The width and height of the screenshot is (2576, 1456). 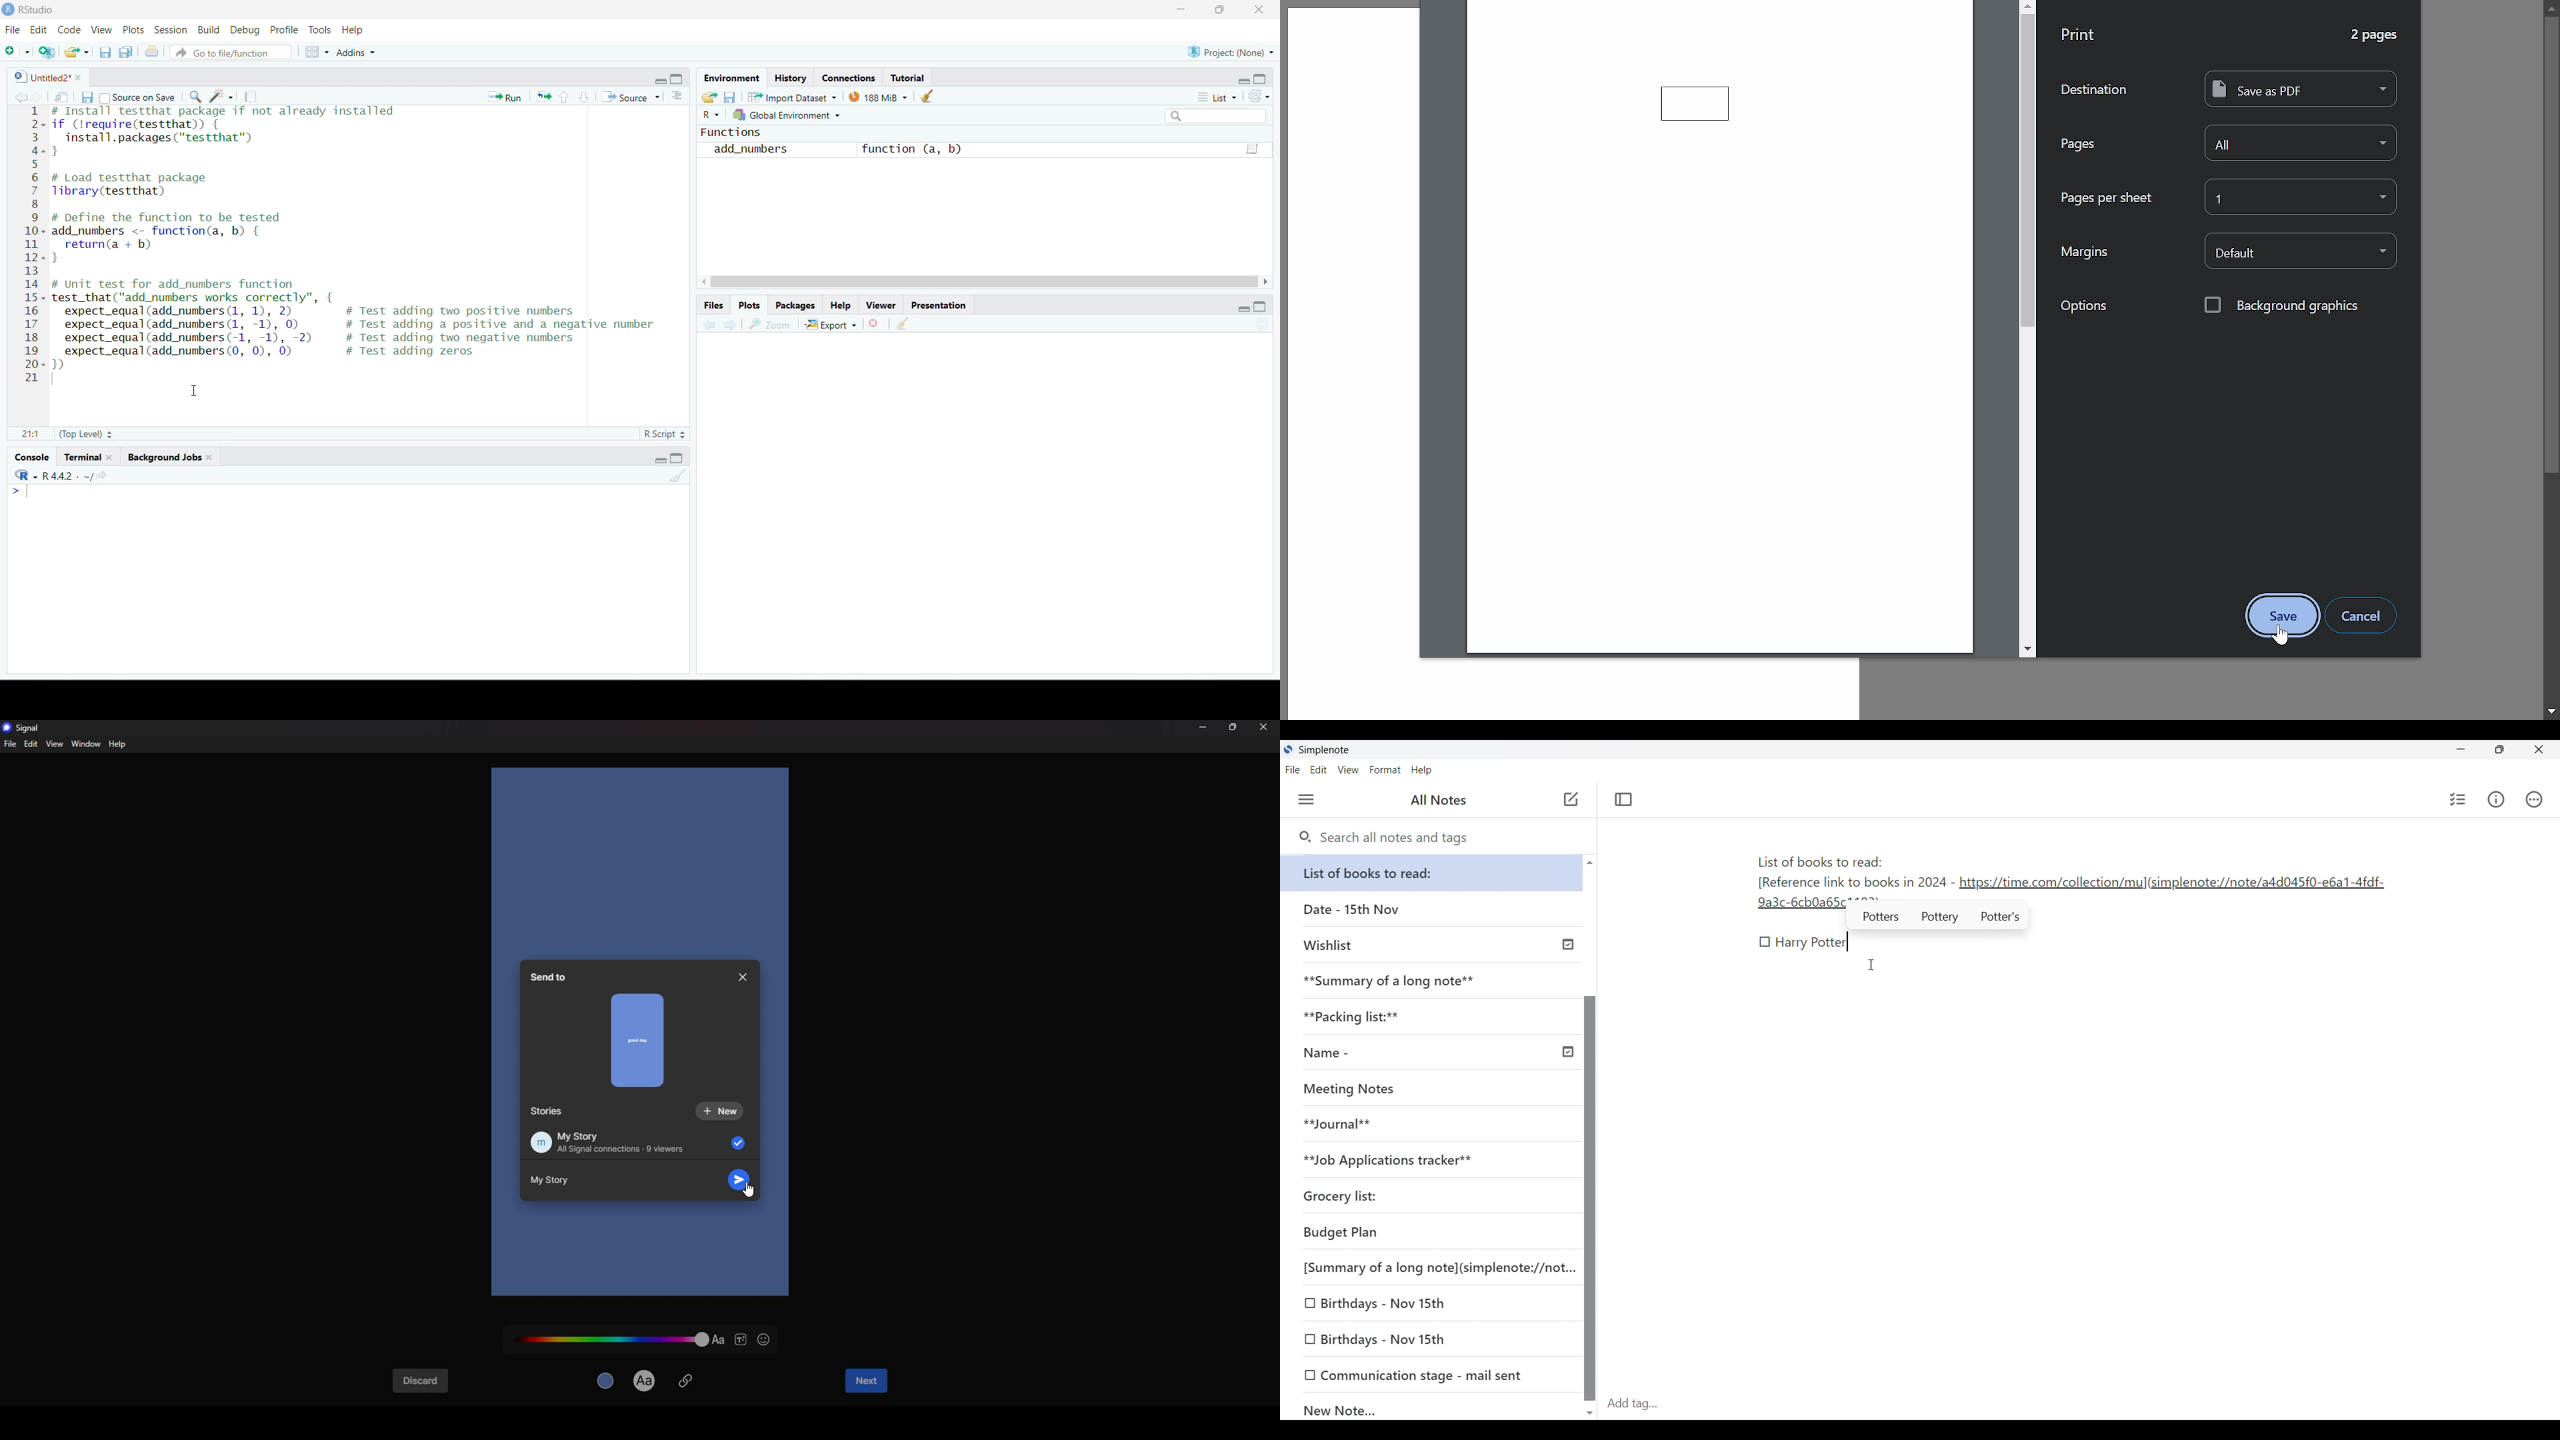 What do you see at coordinates (196, 97) in the screenshot?
I see `find/replace` at bounding box center [196, 97].